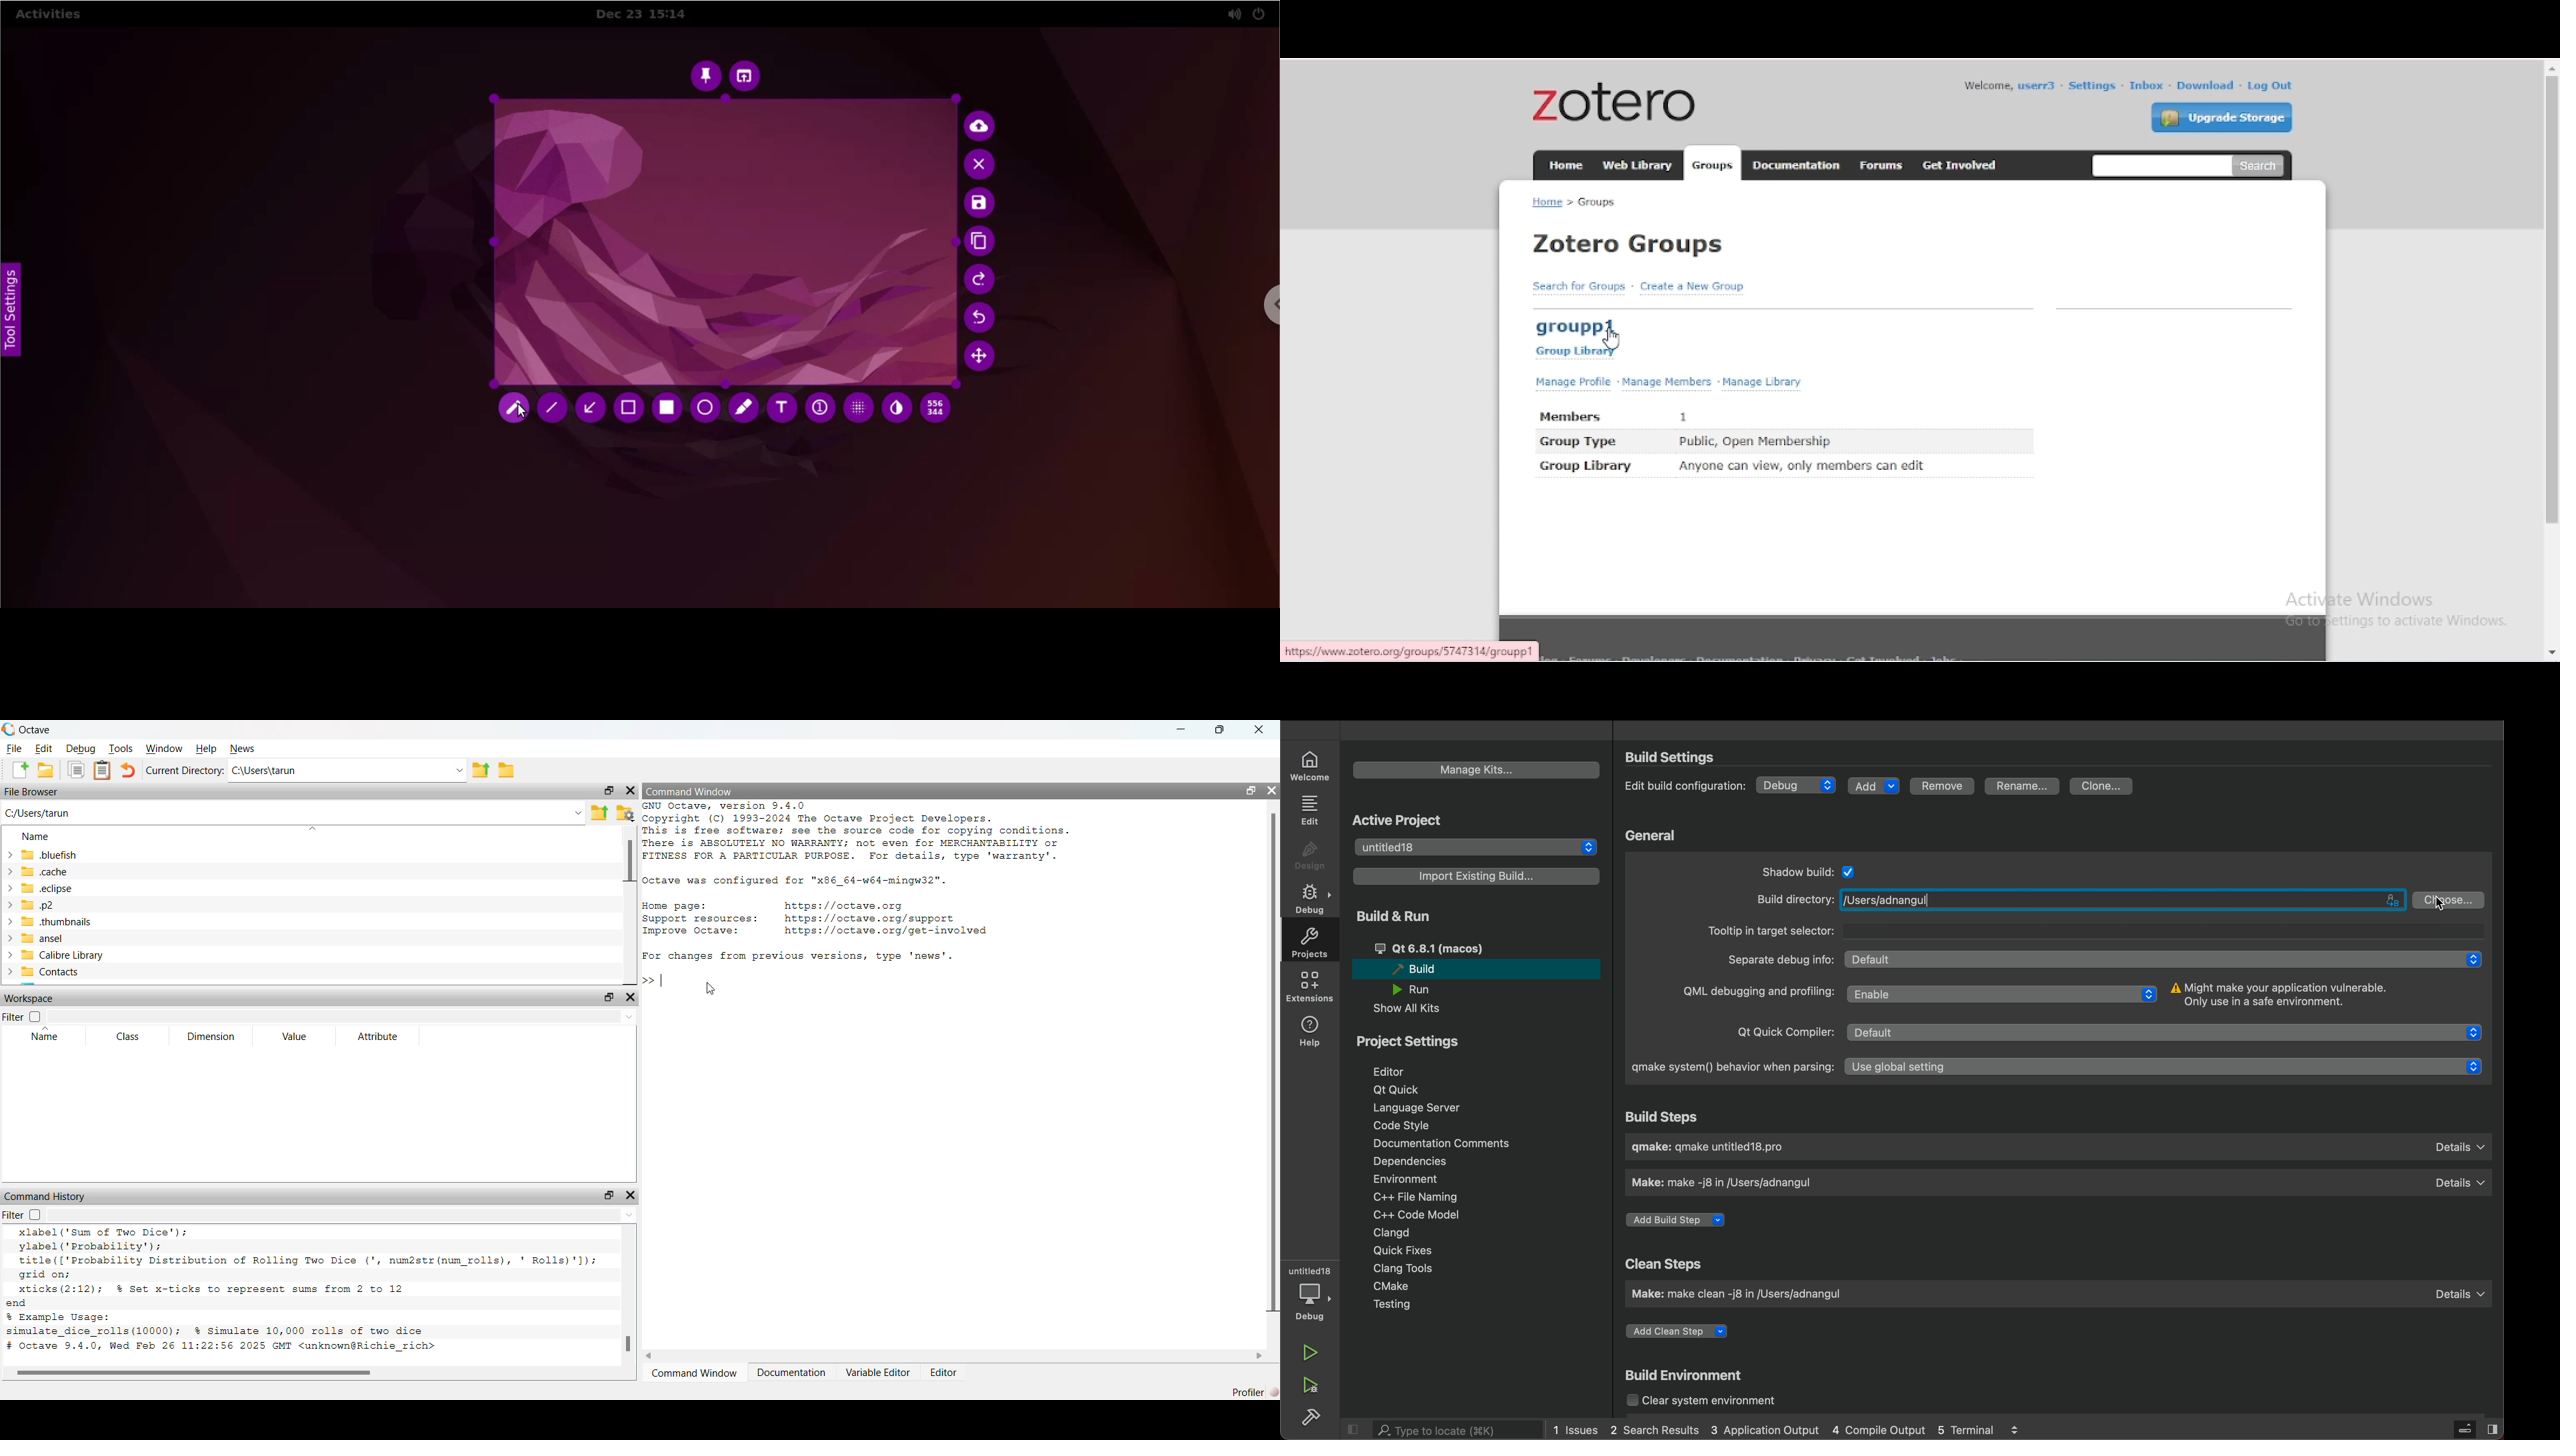  What do you see at coordinates (1310, 763) in the screenshot?
I see `welcome` at bounding box center [1310, 763].